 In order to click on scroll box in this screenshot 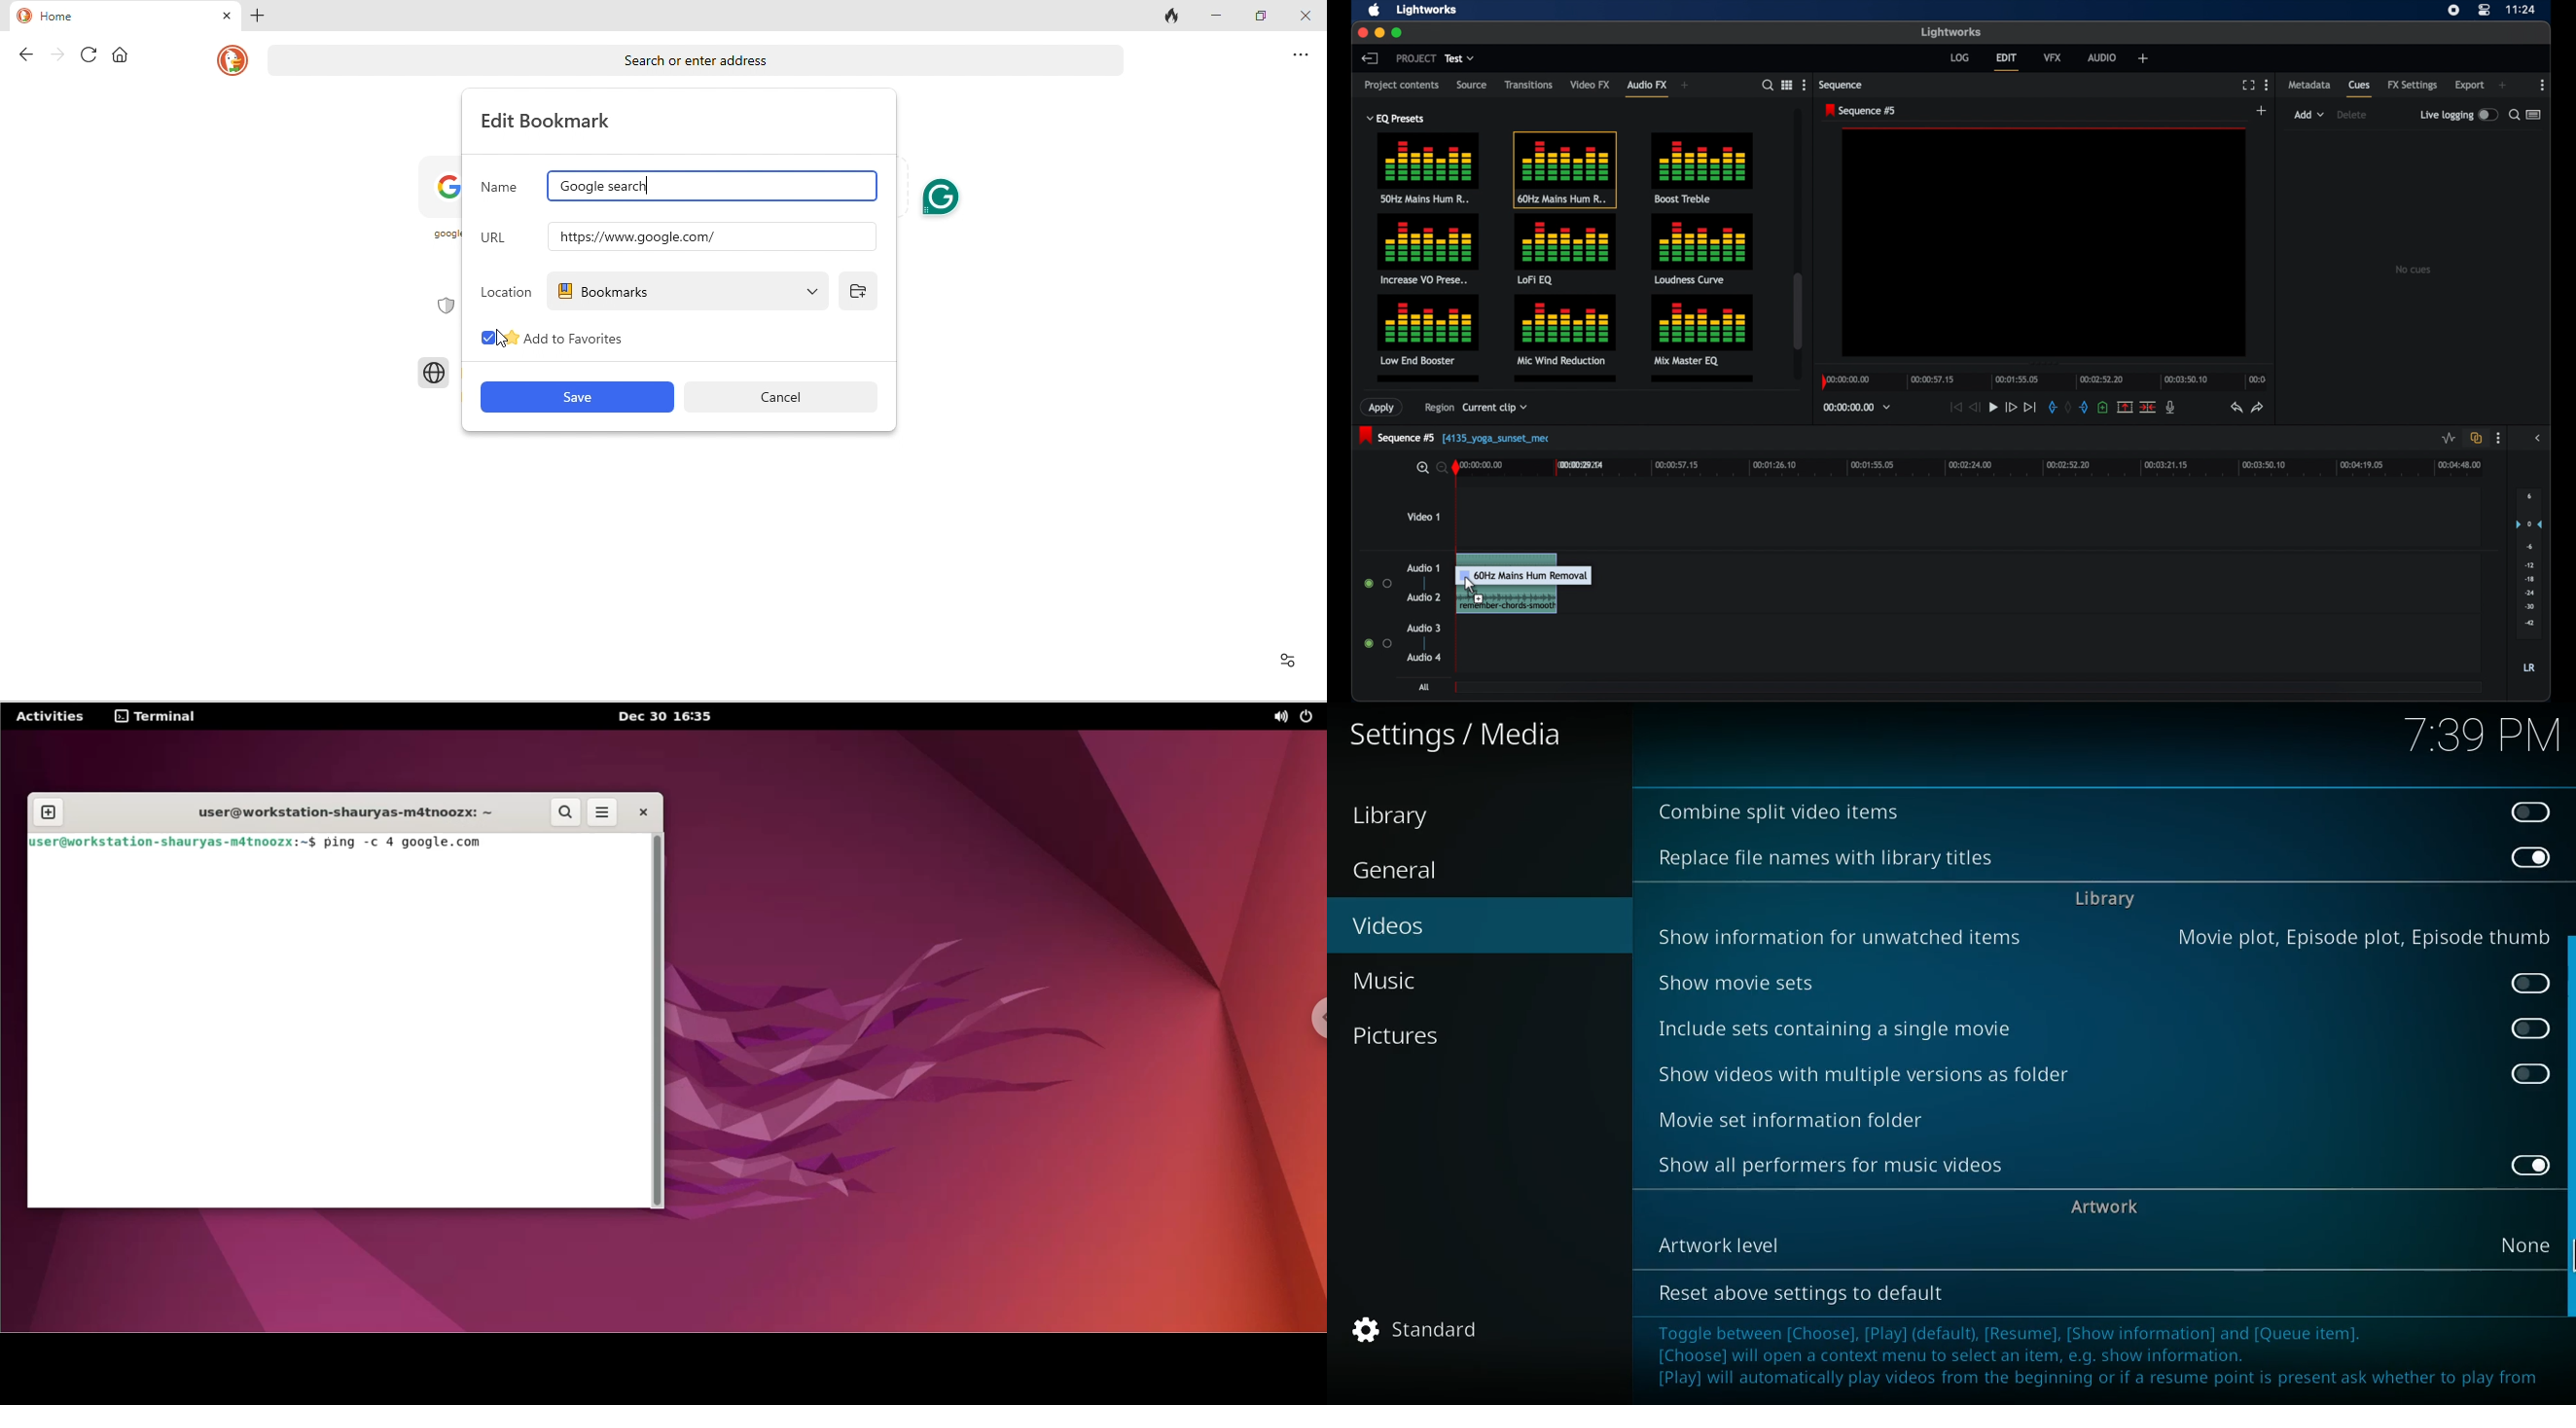, I will do `click(1798, 311)`.